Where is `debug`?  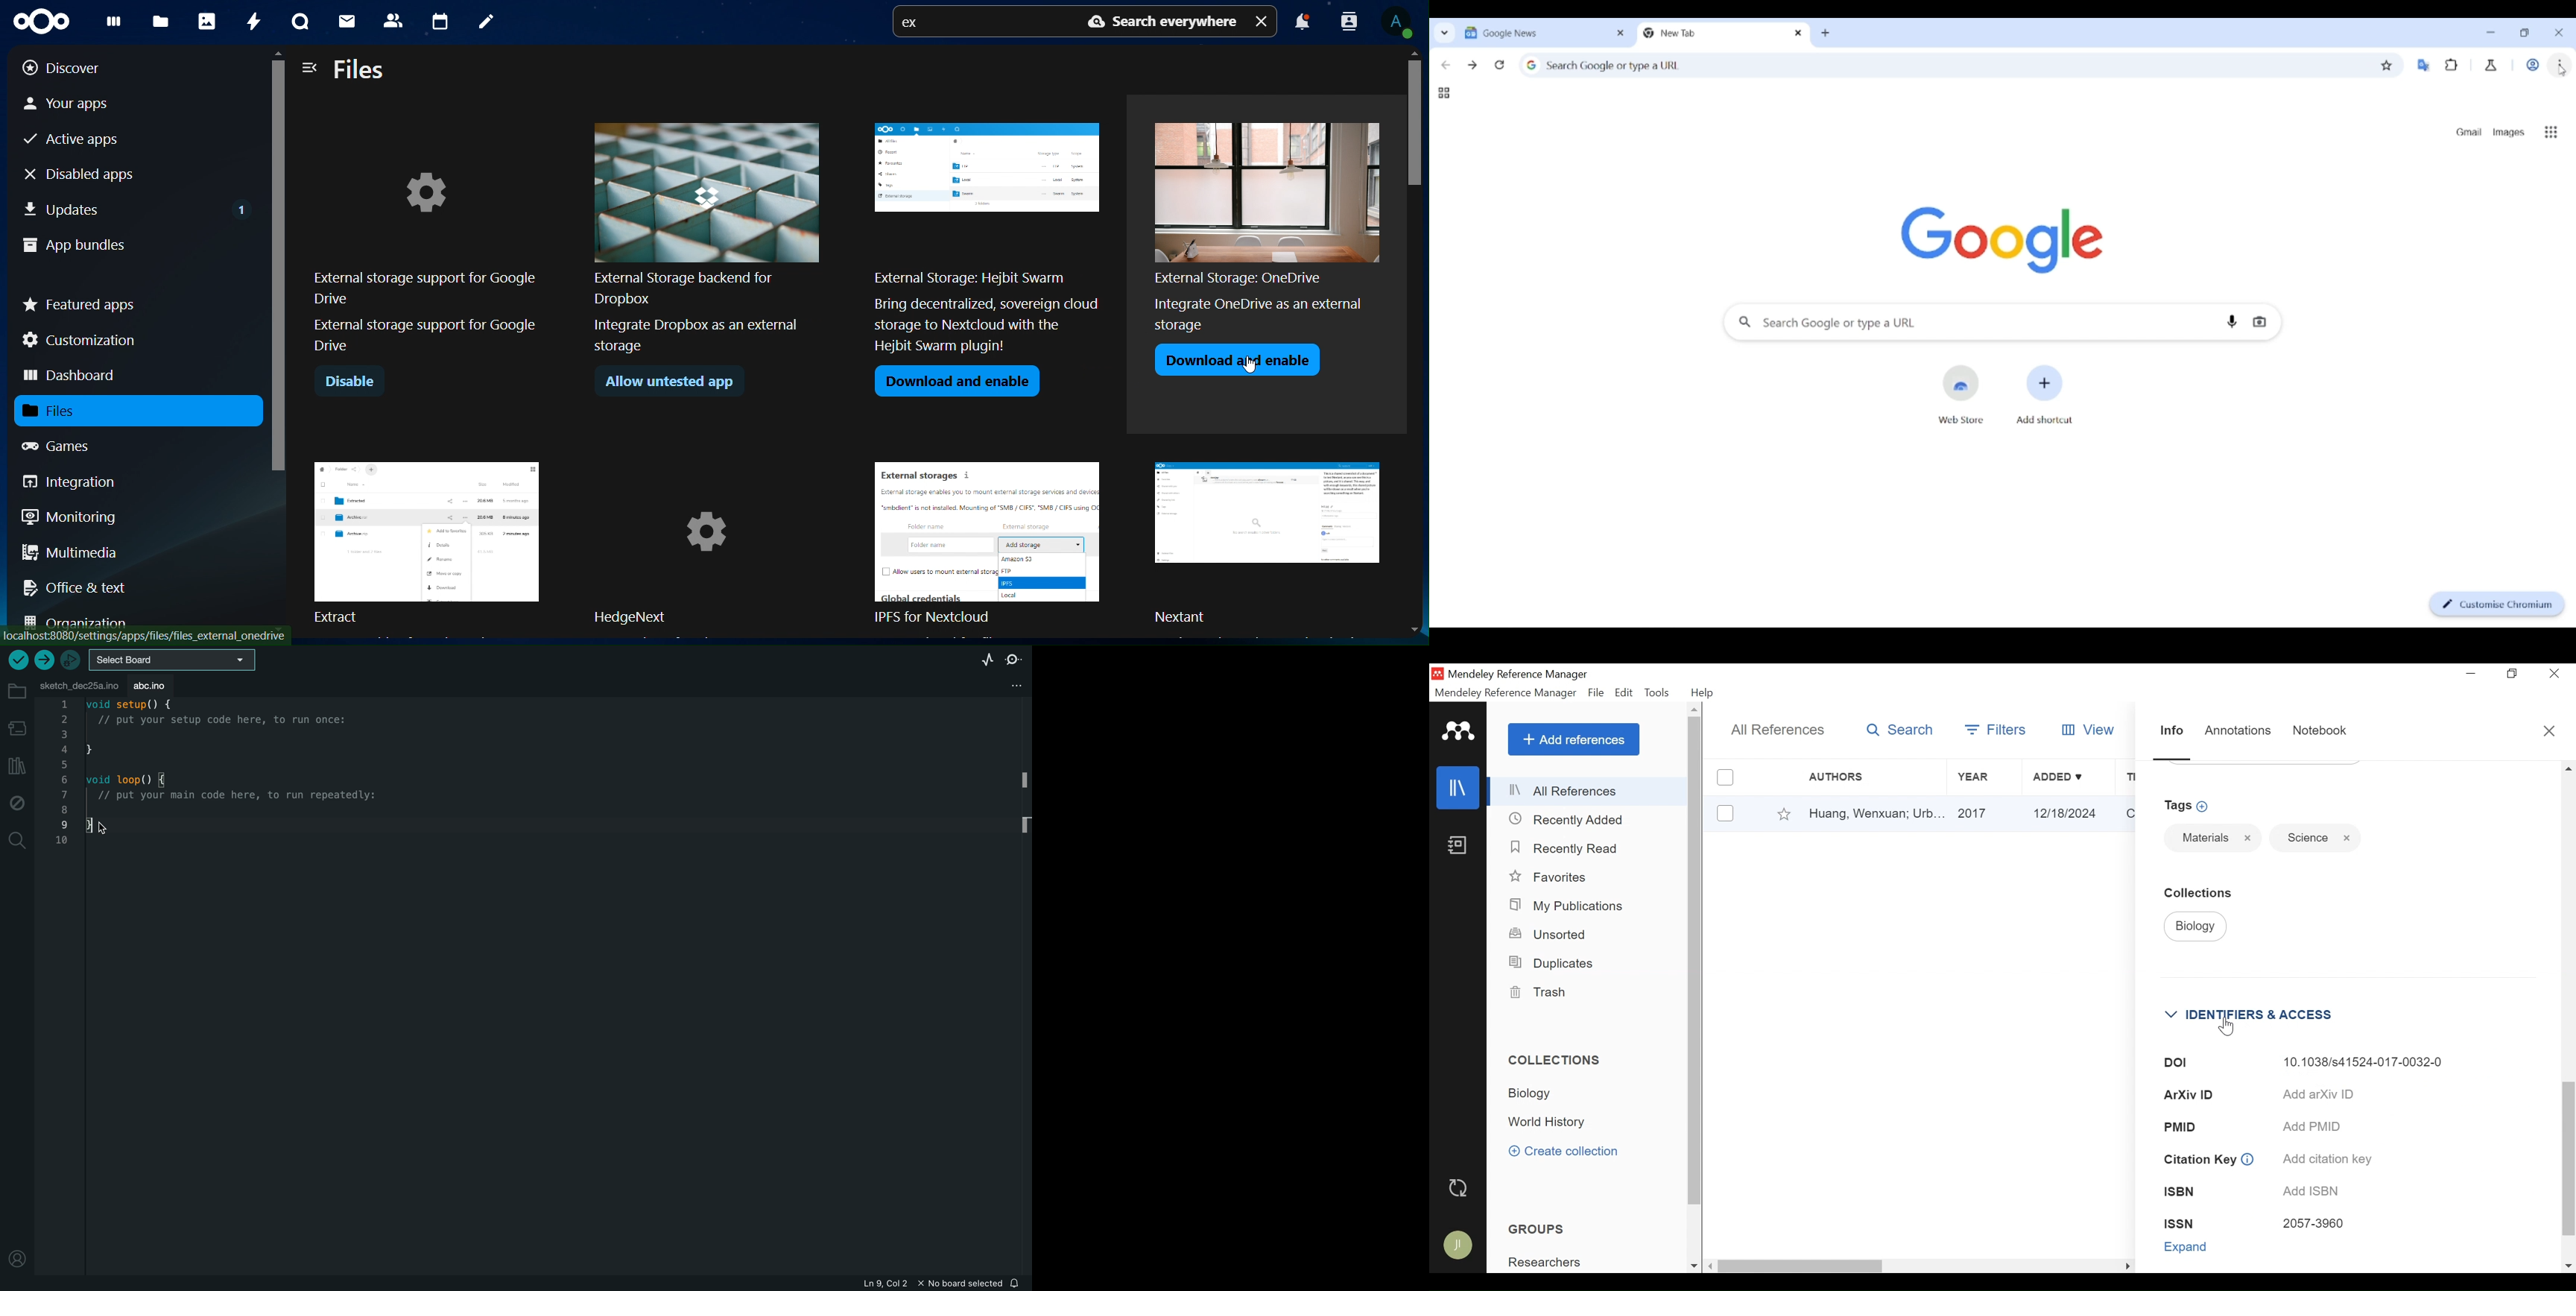
debug is located at coordinates (16, 802).